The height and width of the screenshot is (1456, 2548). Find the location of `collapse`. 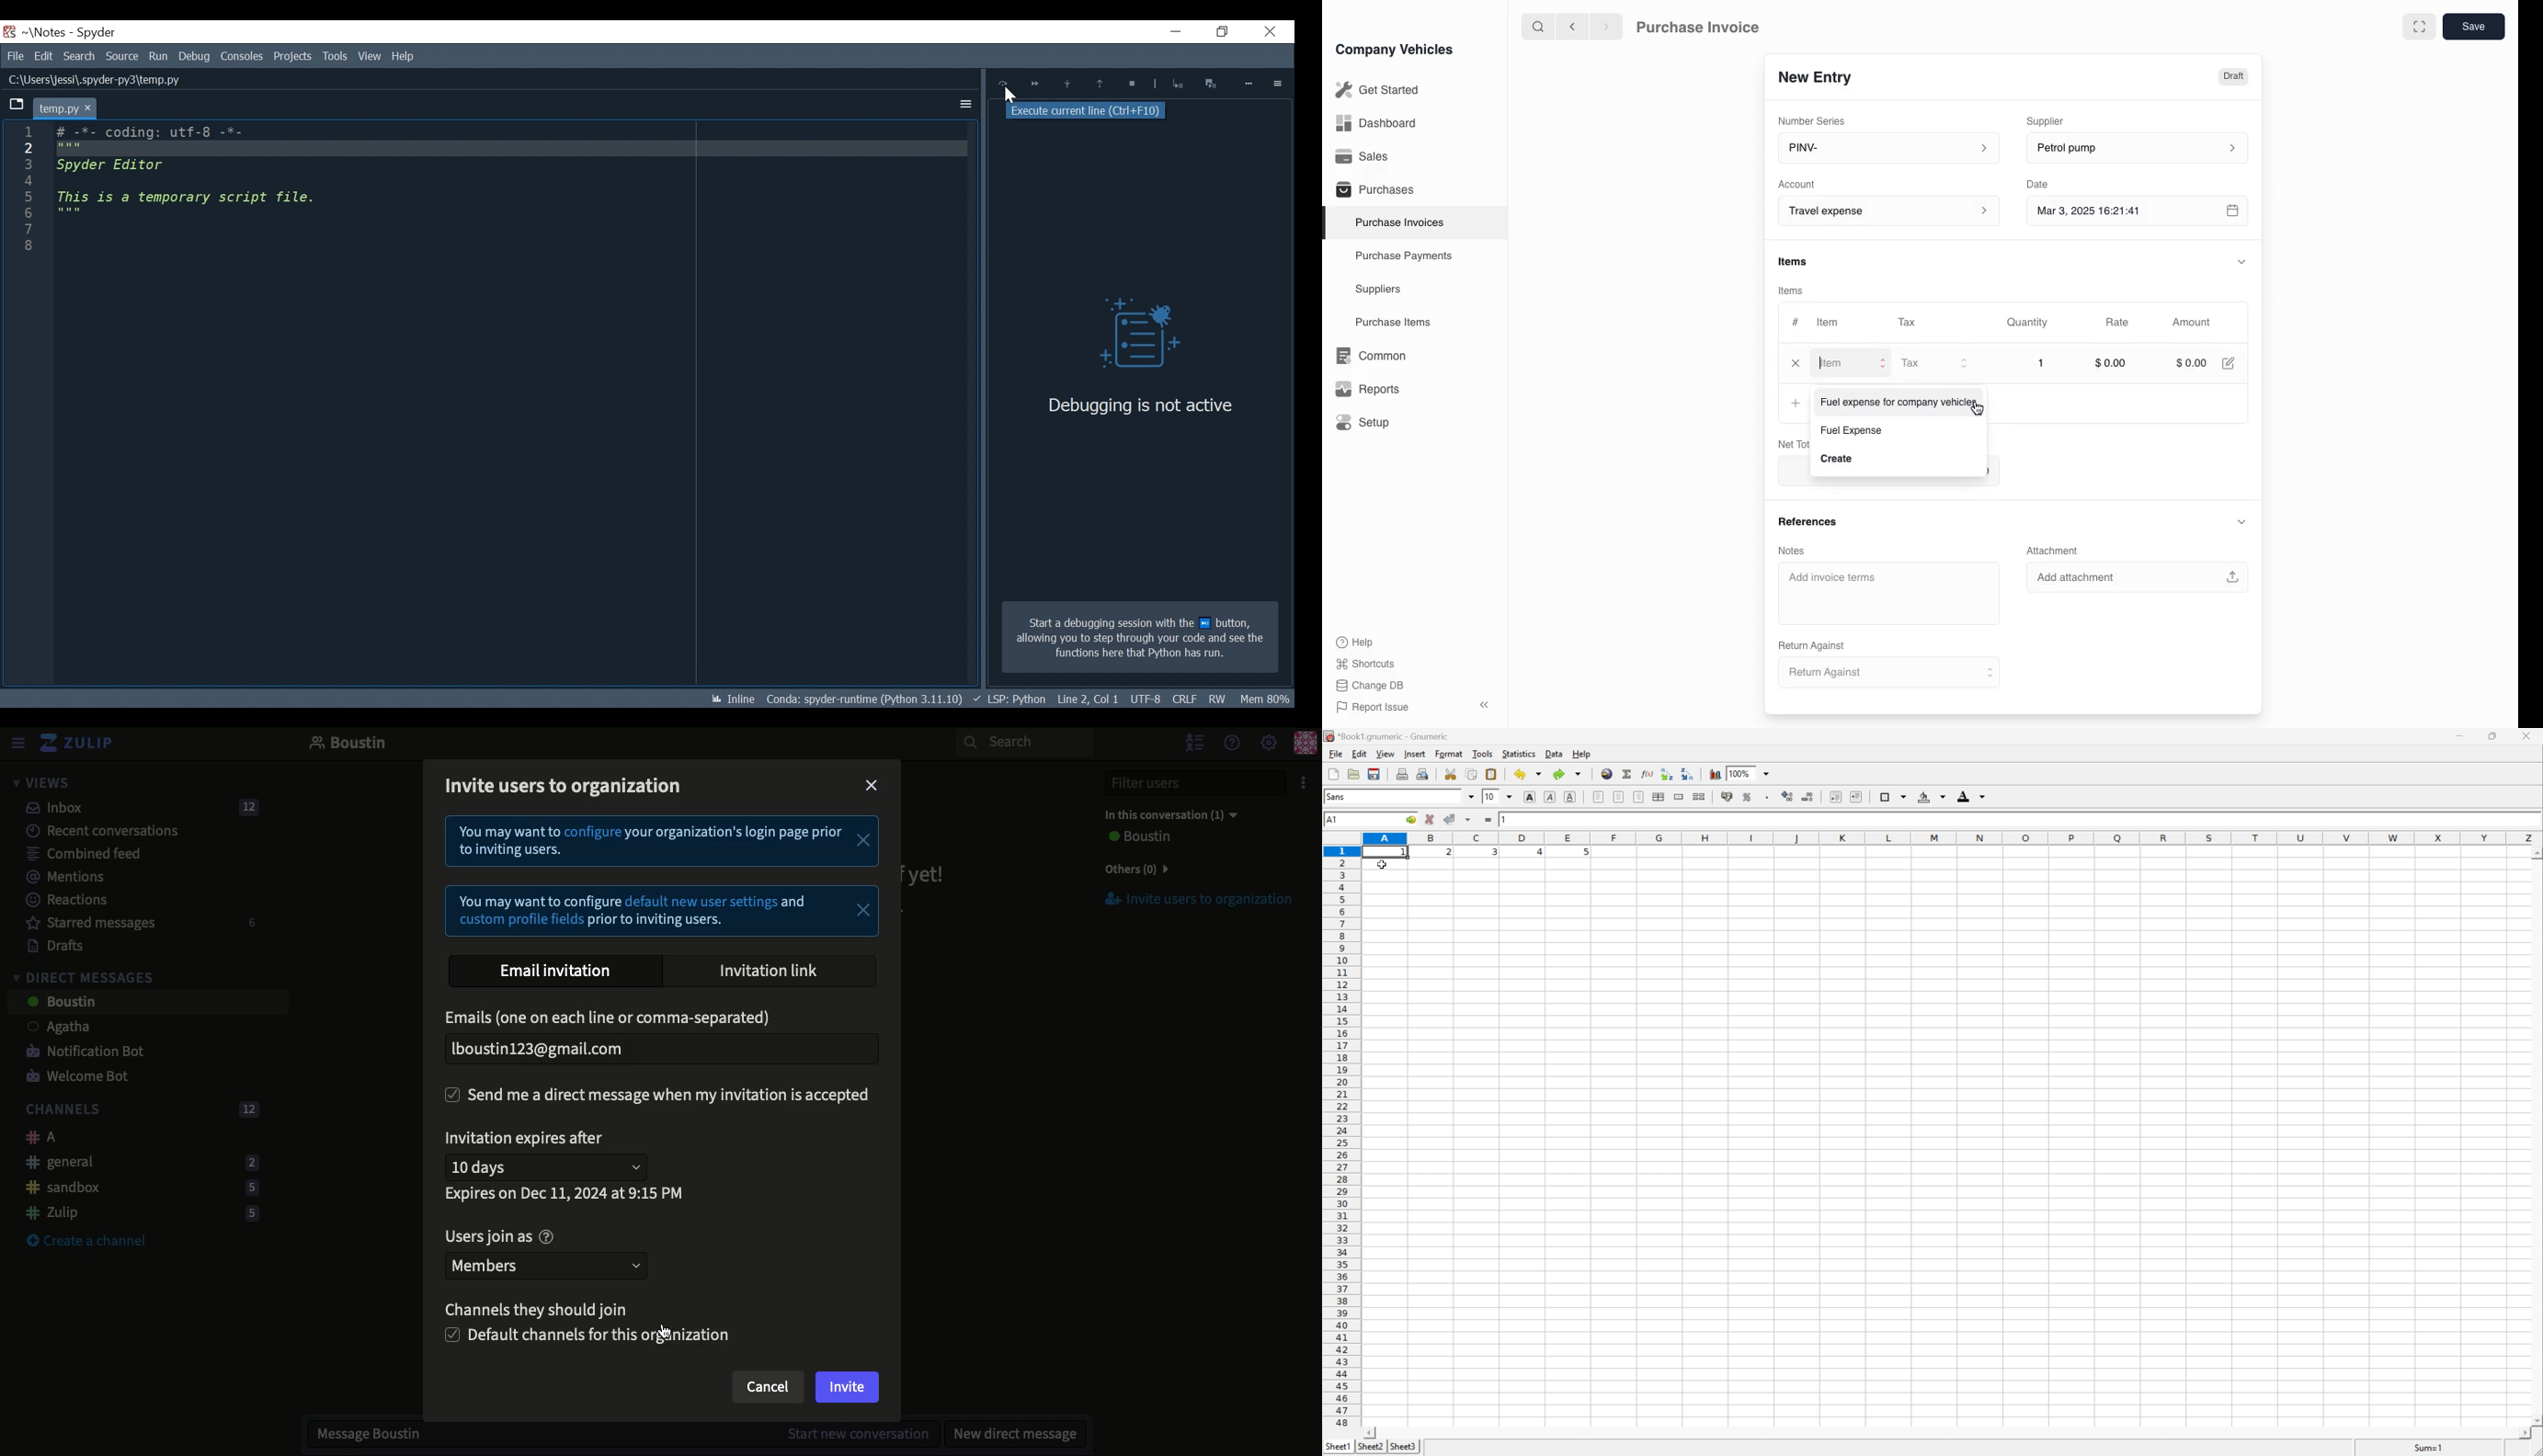

collapse is located at coordinates (2243, 260).